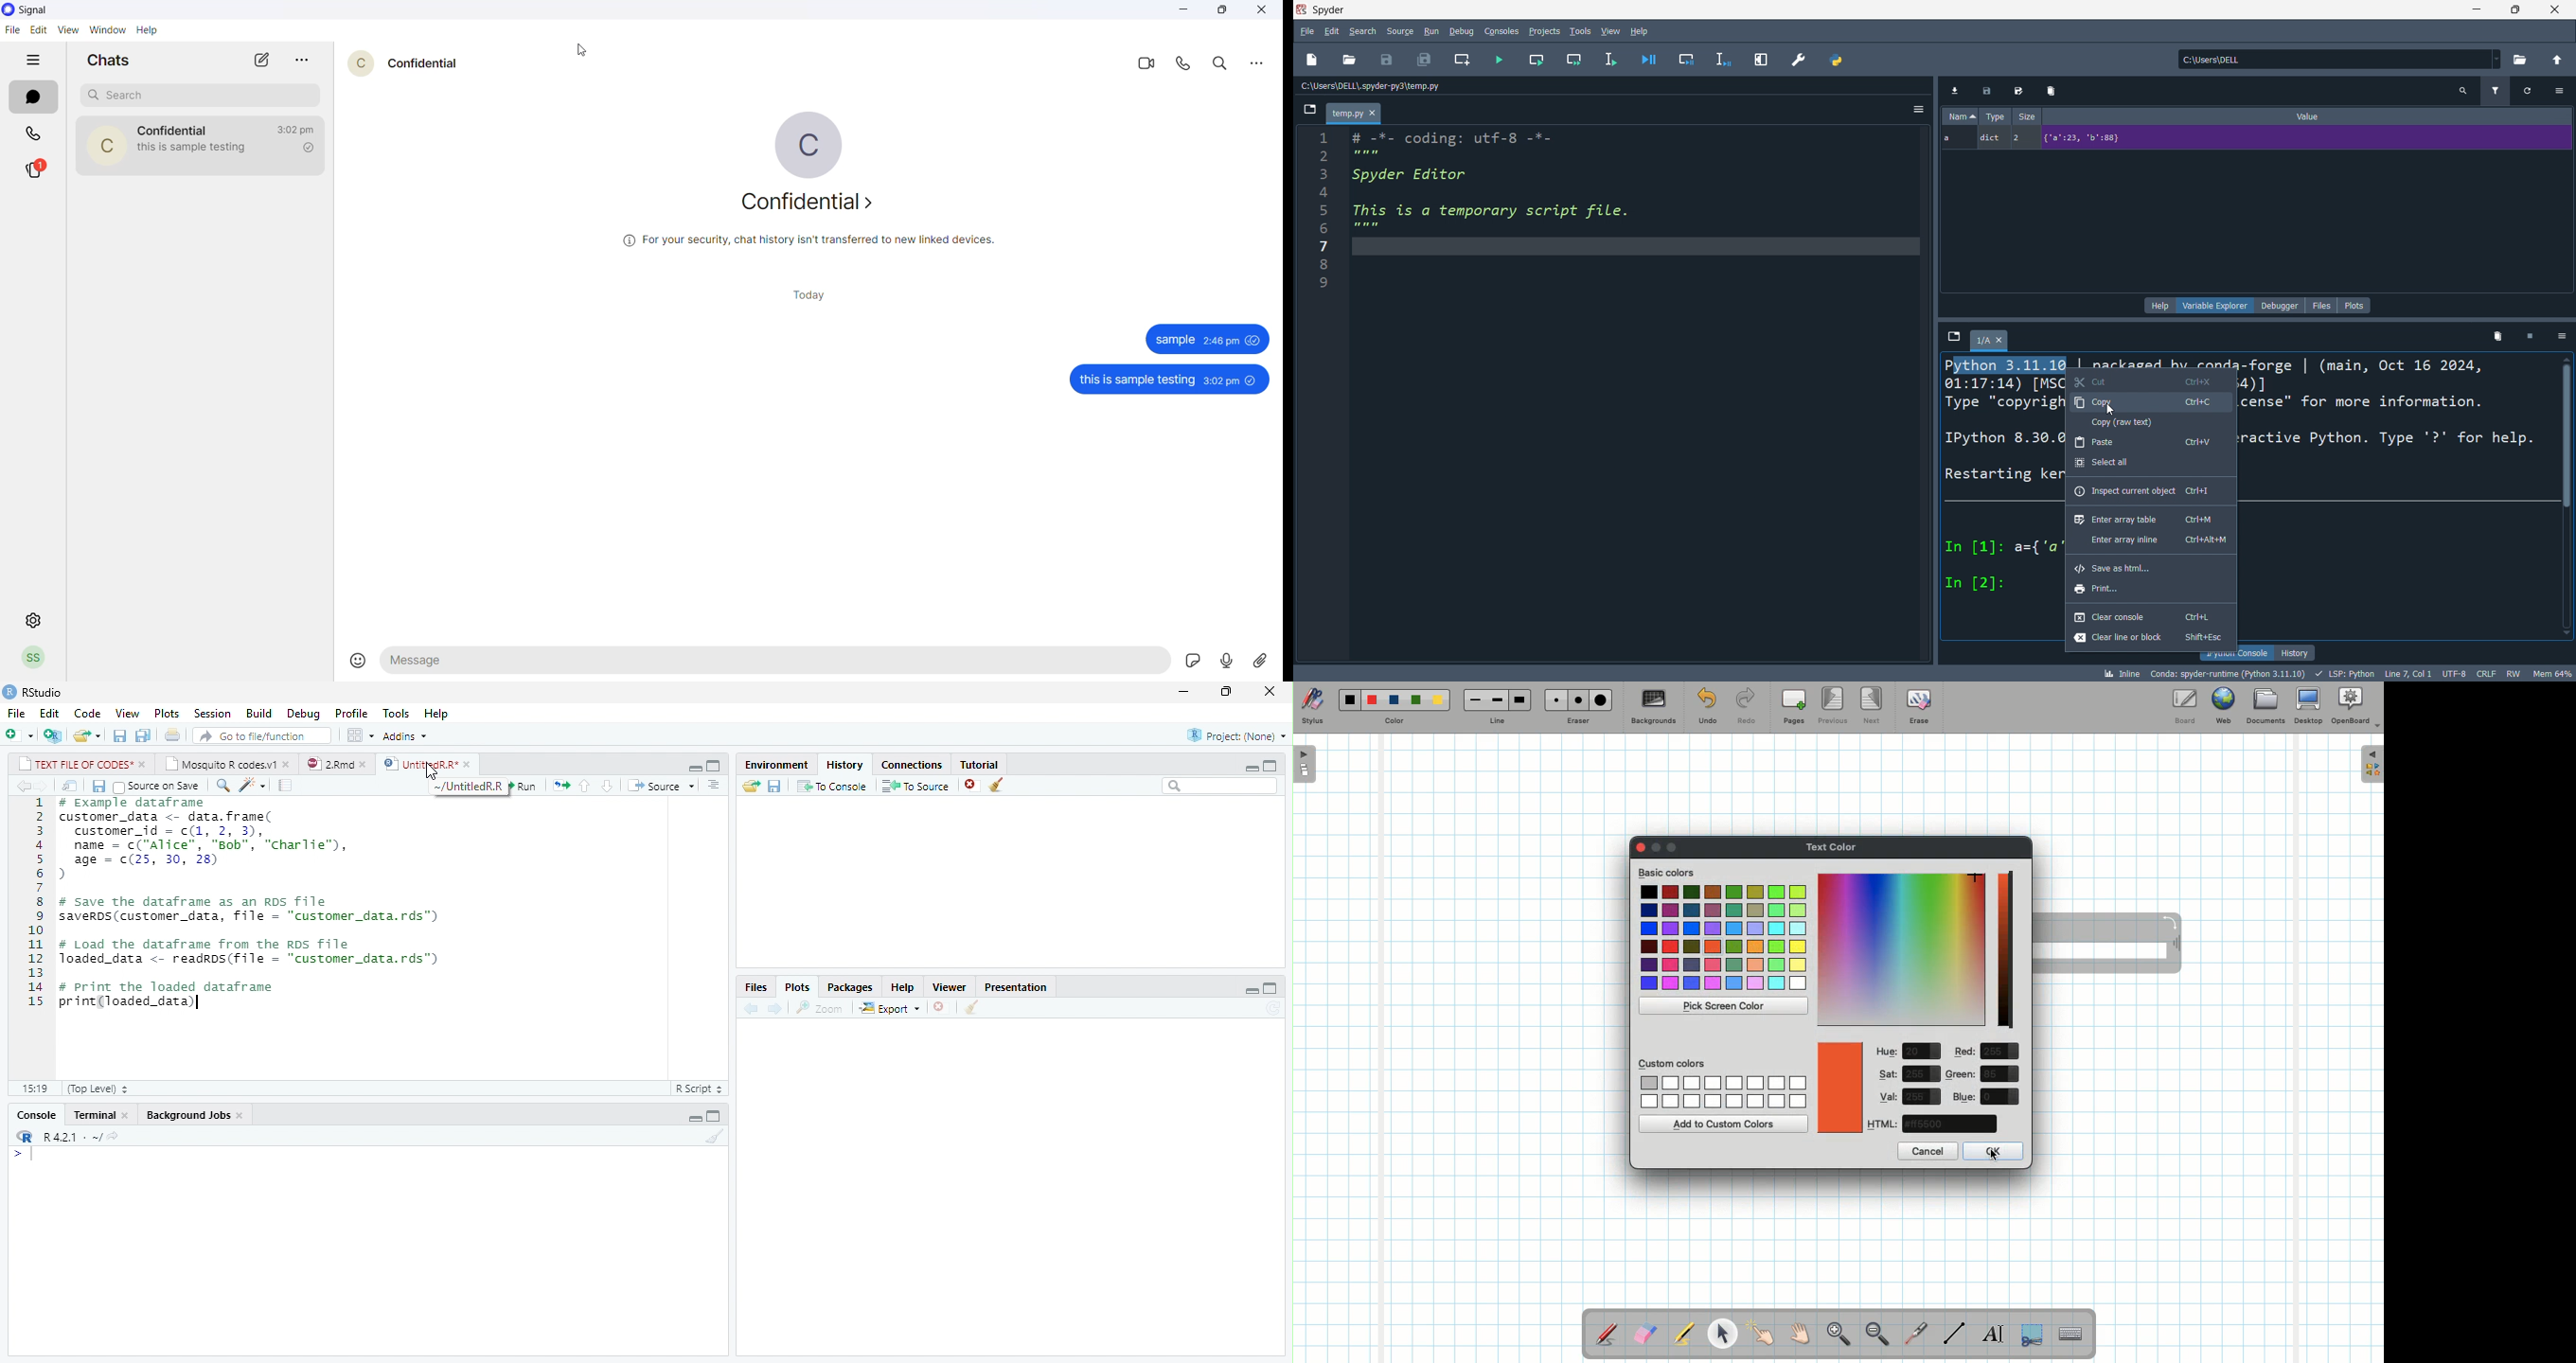 This screenshot has width=2576, height=1372. Describe the element at coordinates (2552, 673) in the screenshot. I see `mem 64%` at that location.